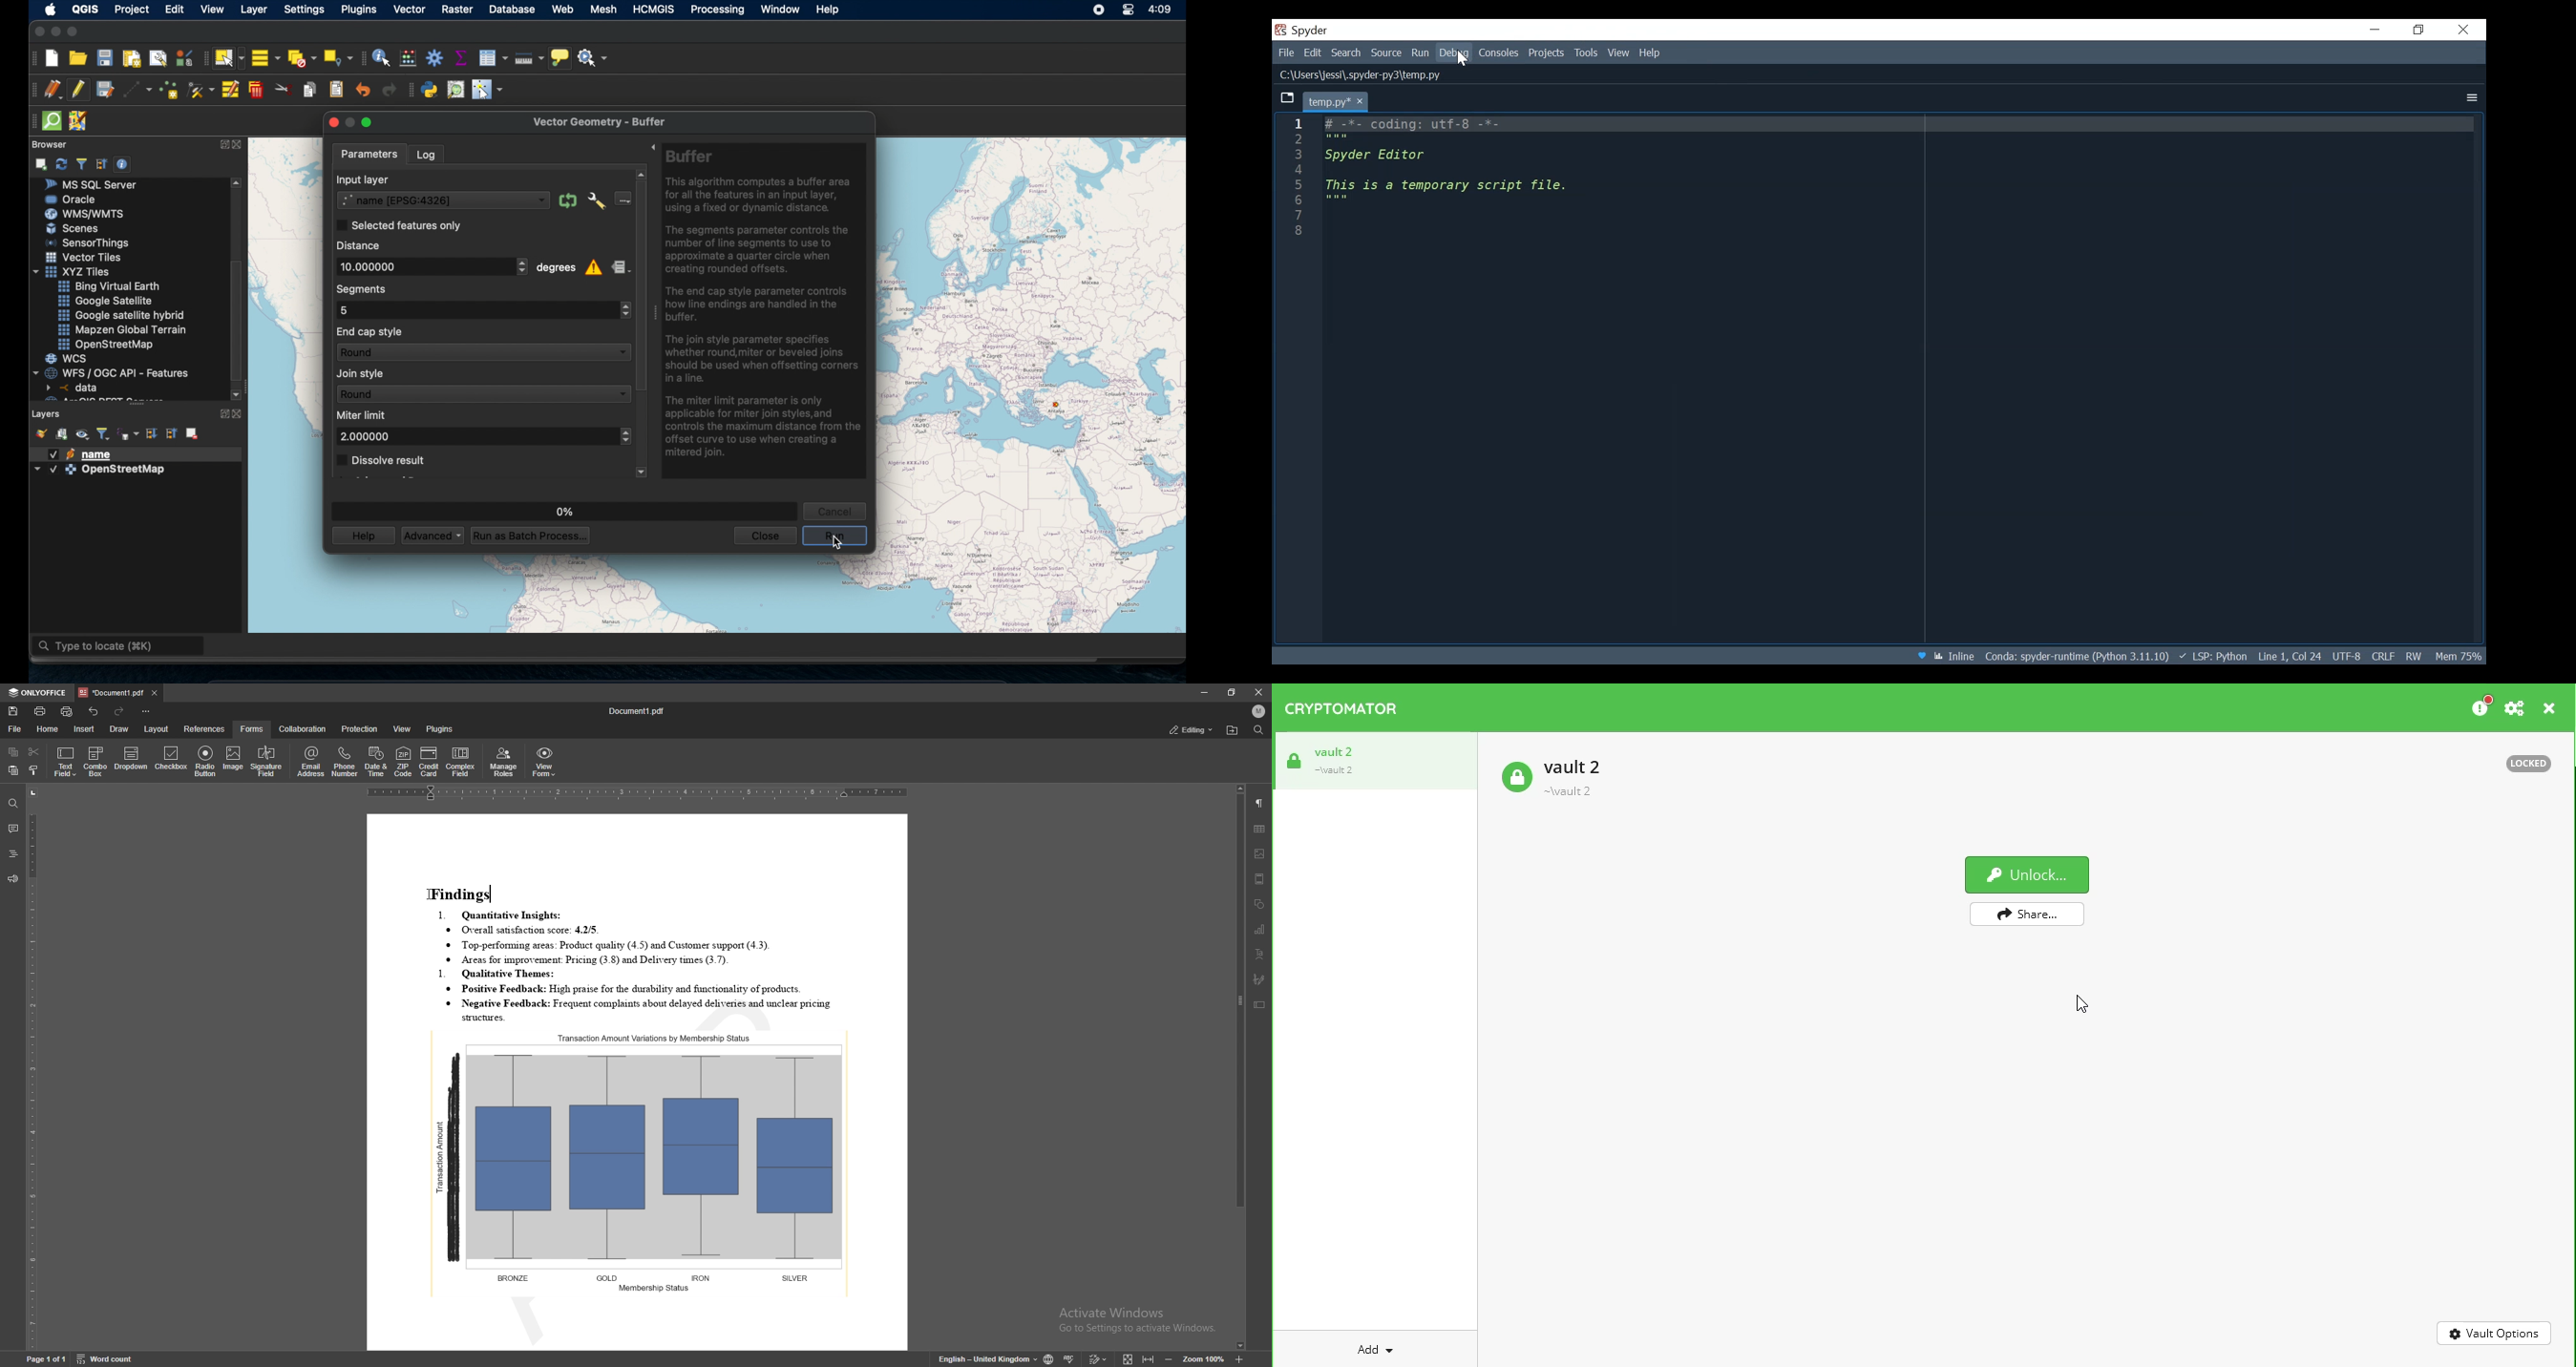 The image size is (2576, 1372). What do you see at coordinates (1653, 53) in the screenshot?
I see `Help` at bounding box center [1653, 53].